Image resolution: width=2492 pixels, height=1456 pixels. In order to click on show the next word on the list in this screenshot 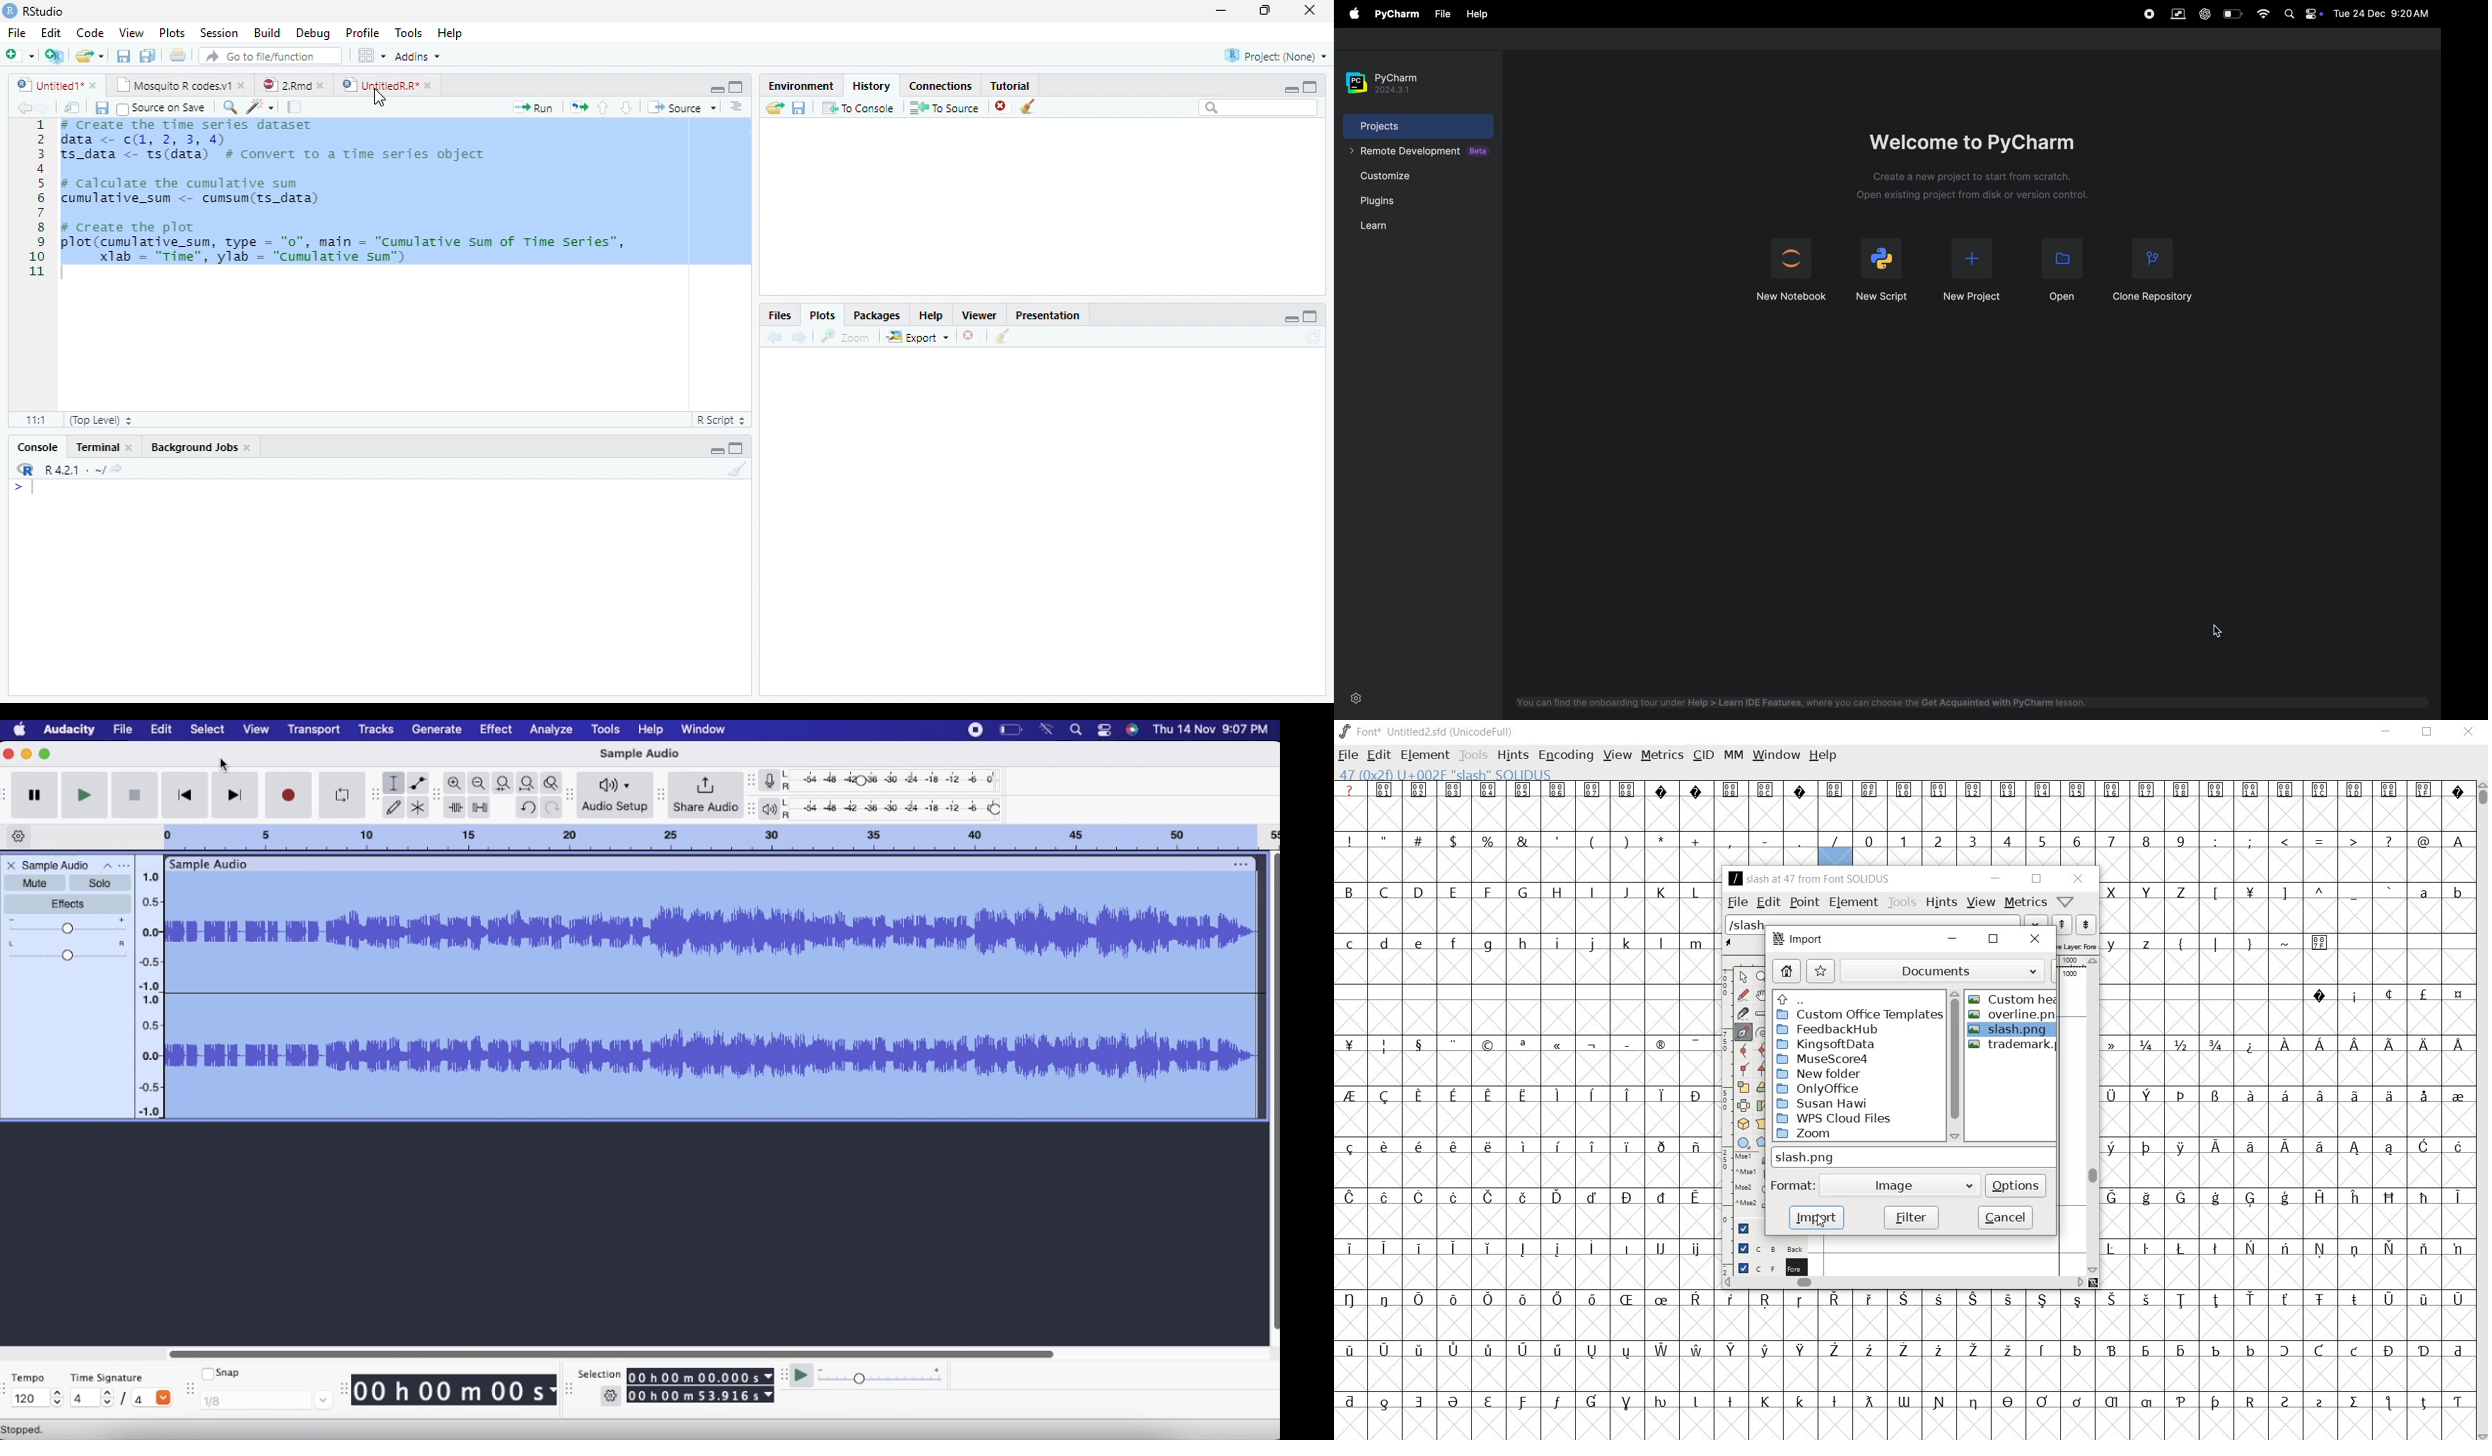, I will do `click(2060, 925)`.